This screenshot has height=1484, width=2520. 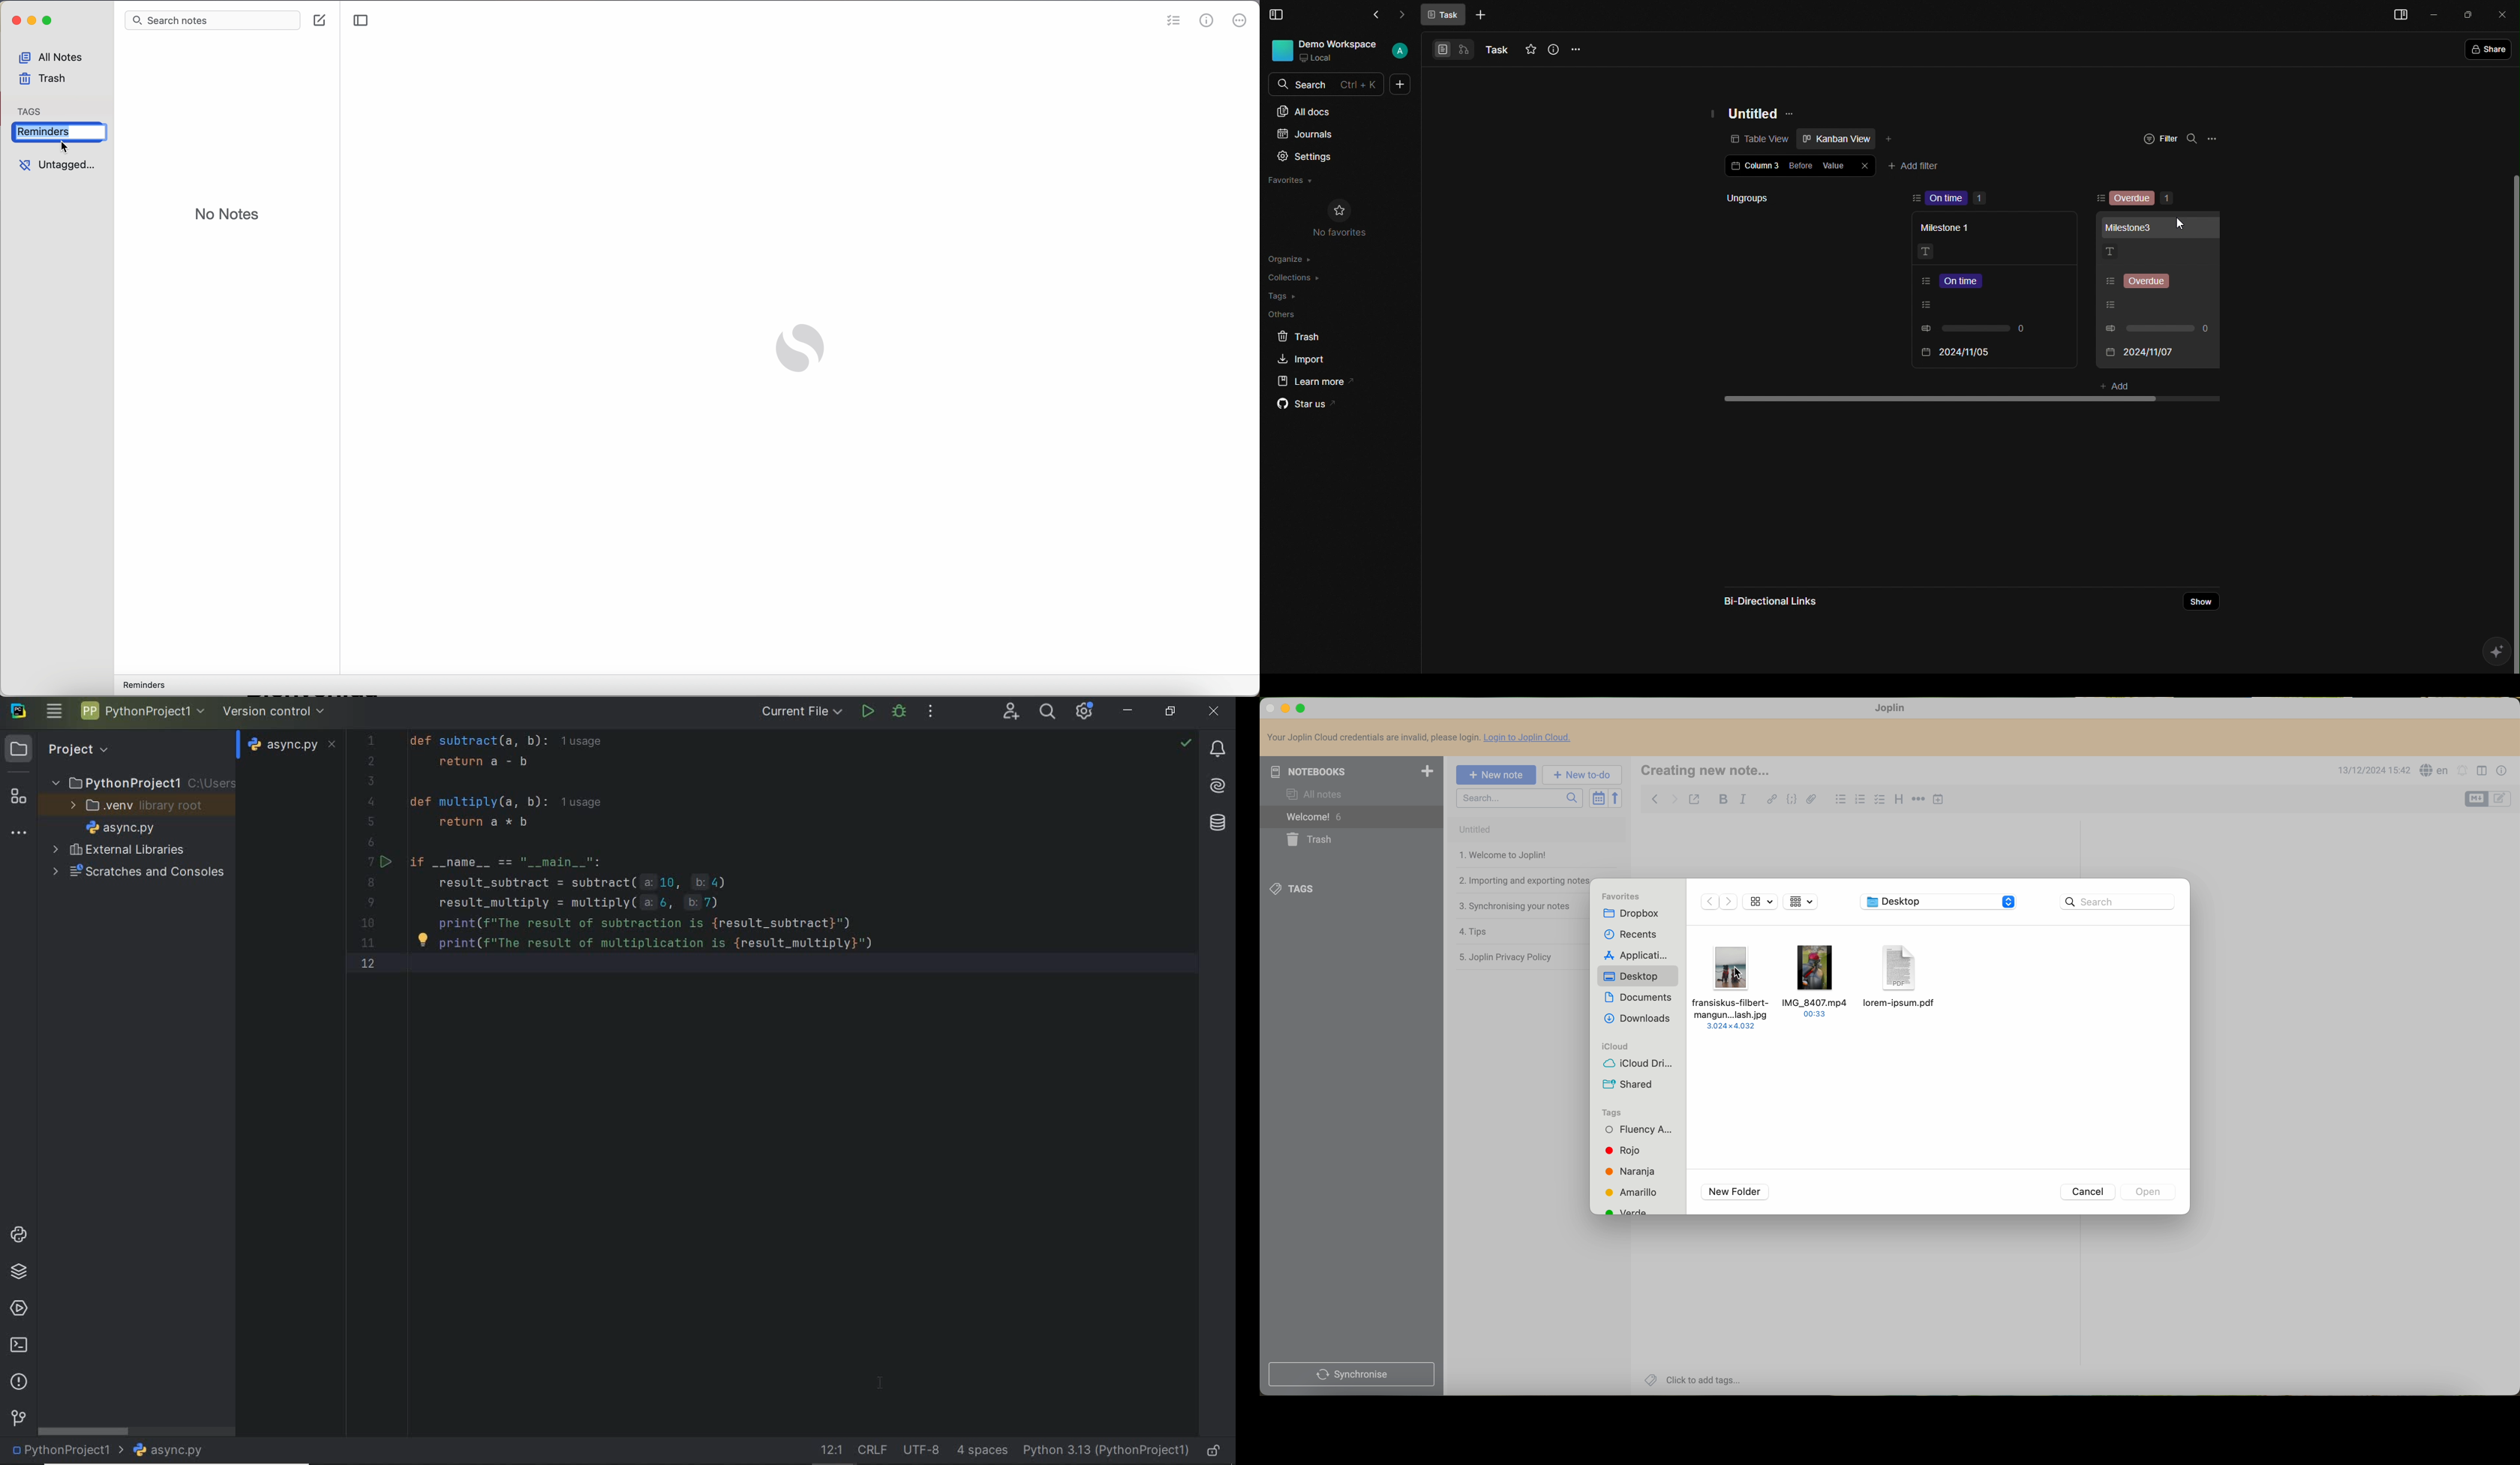 I want to click on Simplenote logo, so click(x=799, y=350).